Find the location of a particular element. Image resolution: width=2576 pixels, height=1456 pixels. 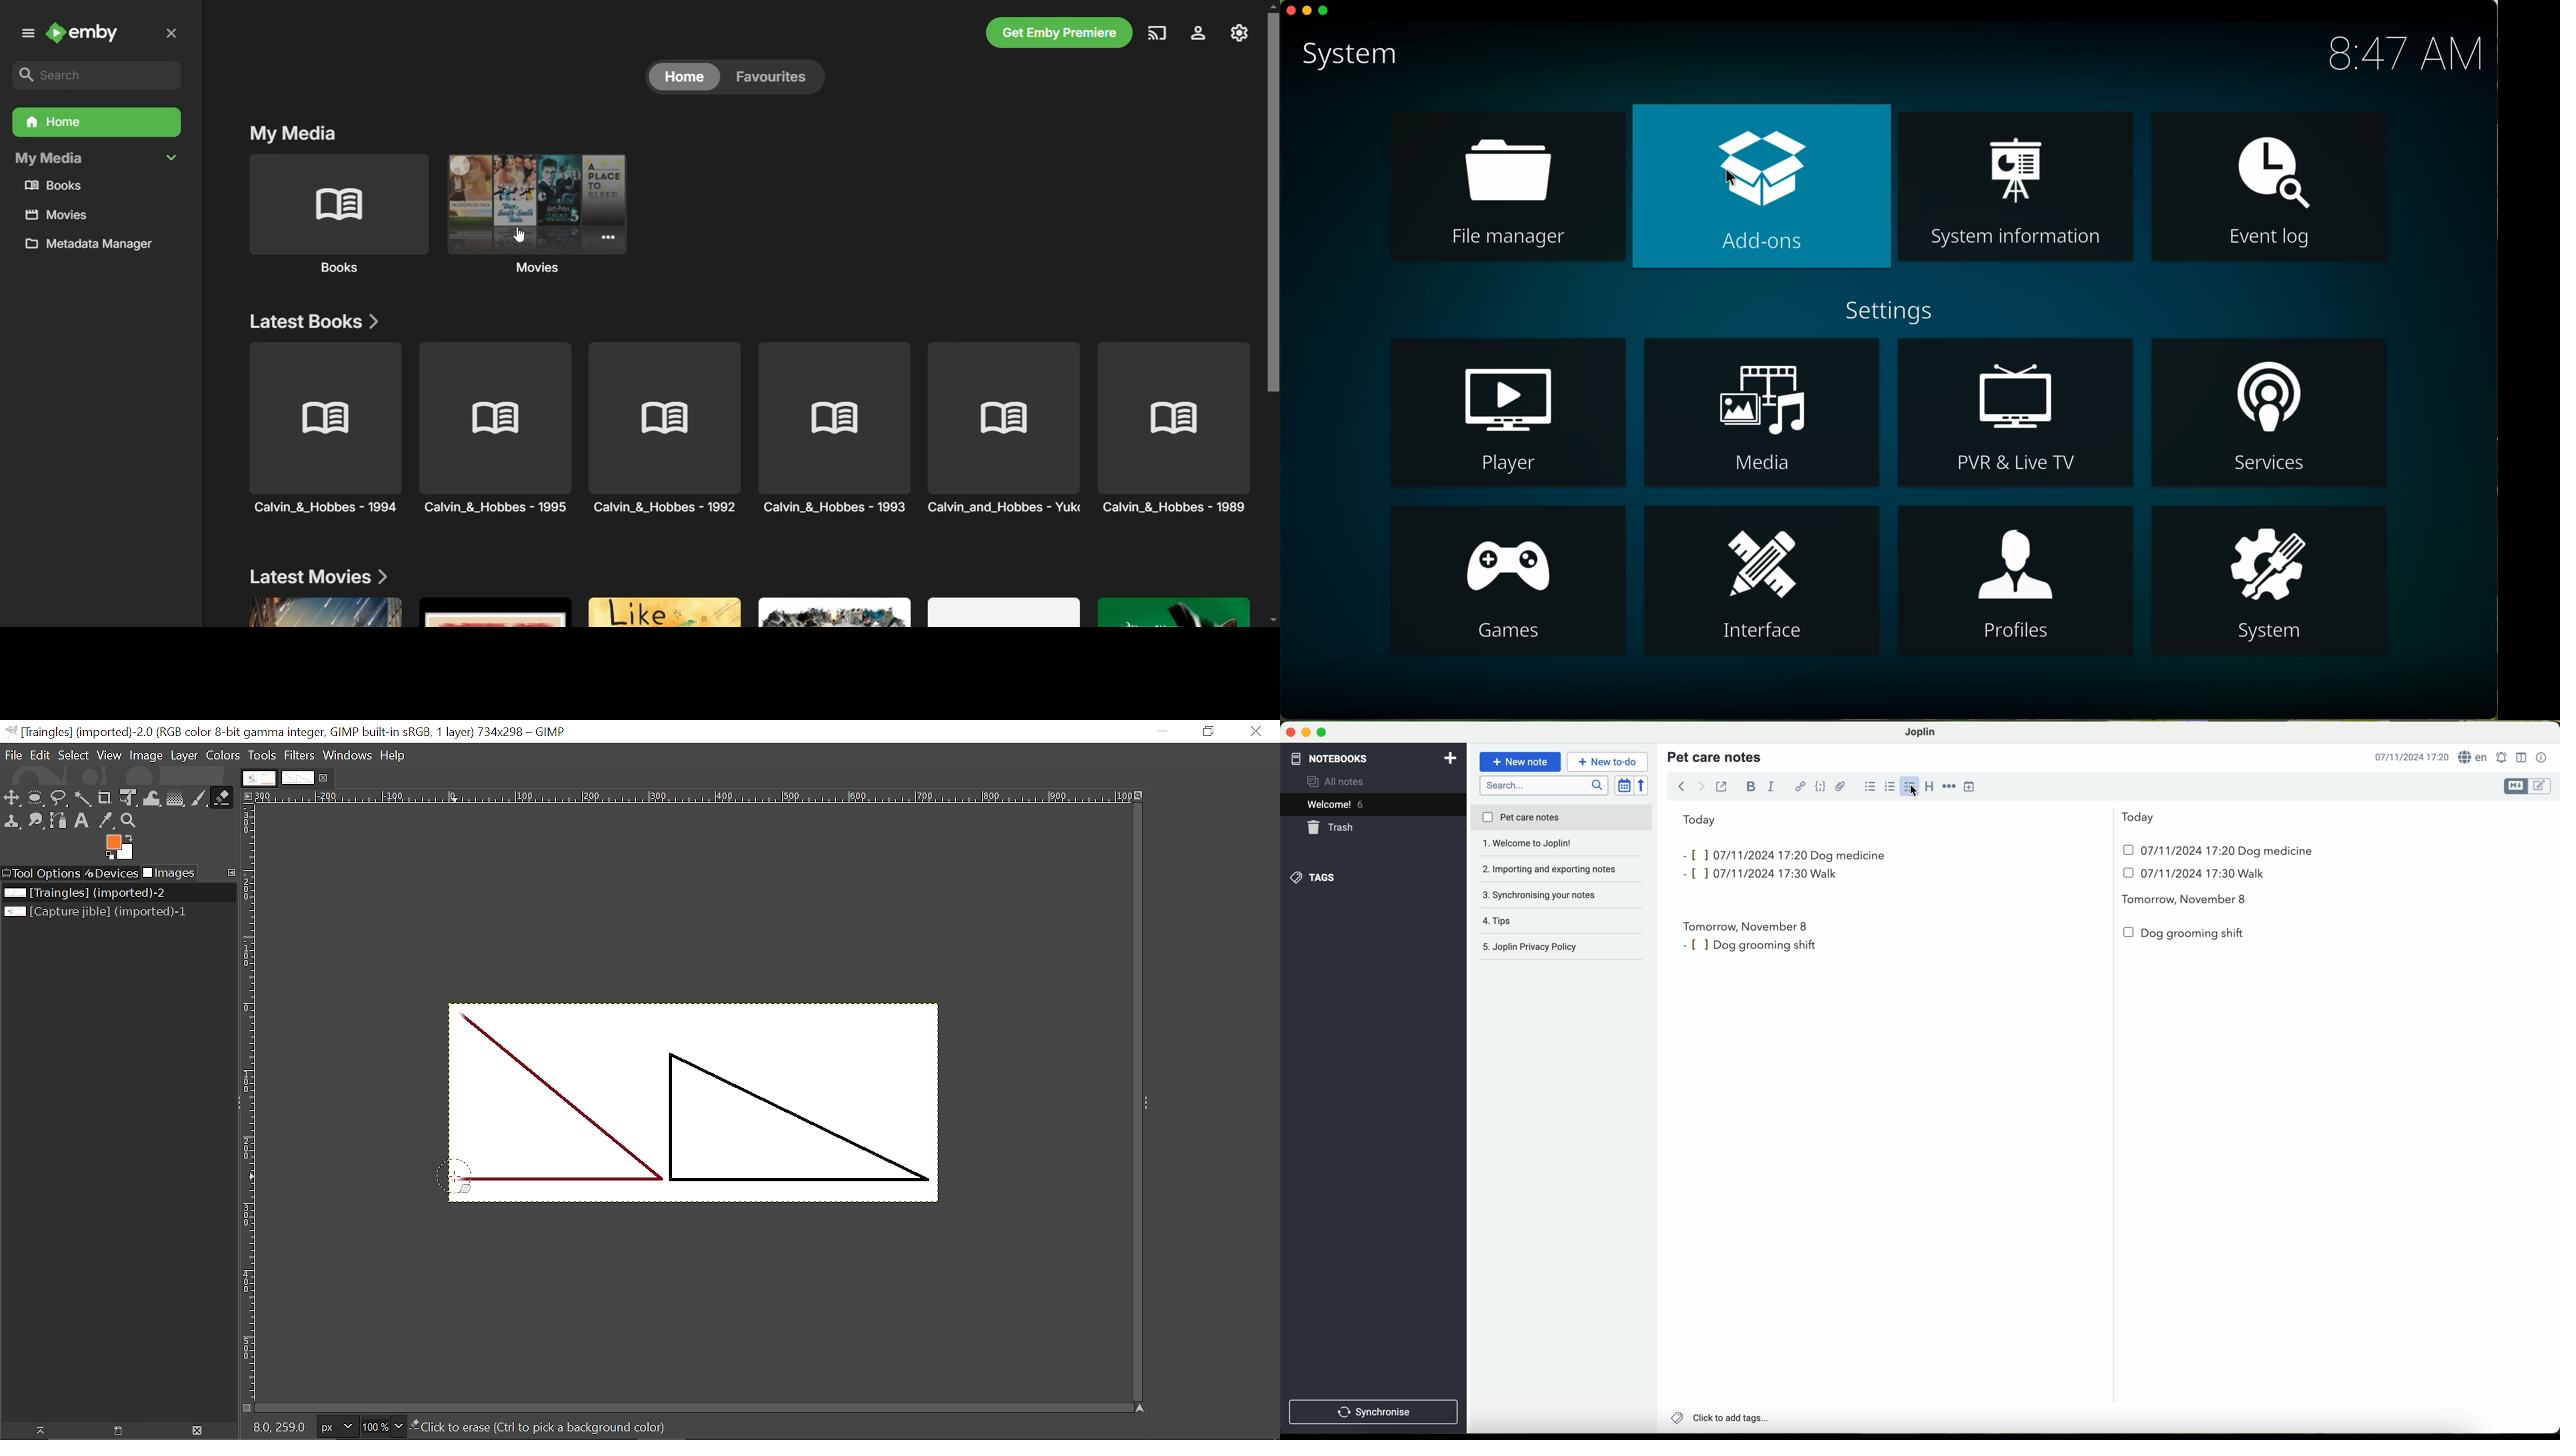

system is located at coordinates (1348, 56).